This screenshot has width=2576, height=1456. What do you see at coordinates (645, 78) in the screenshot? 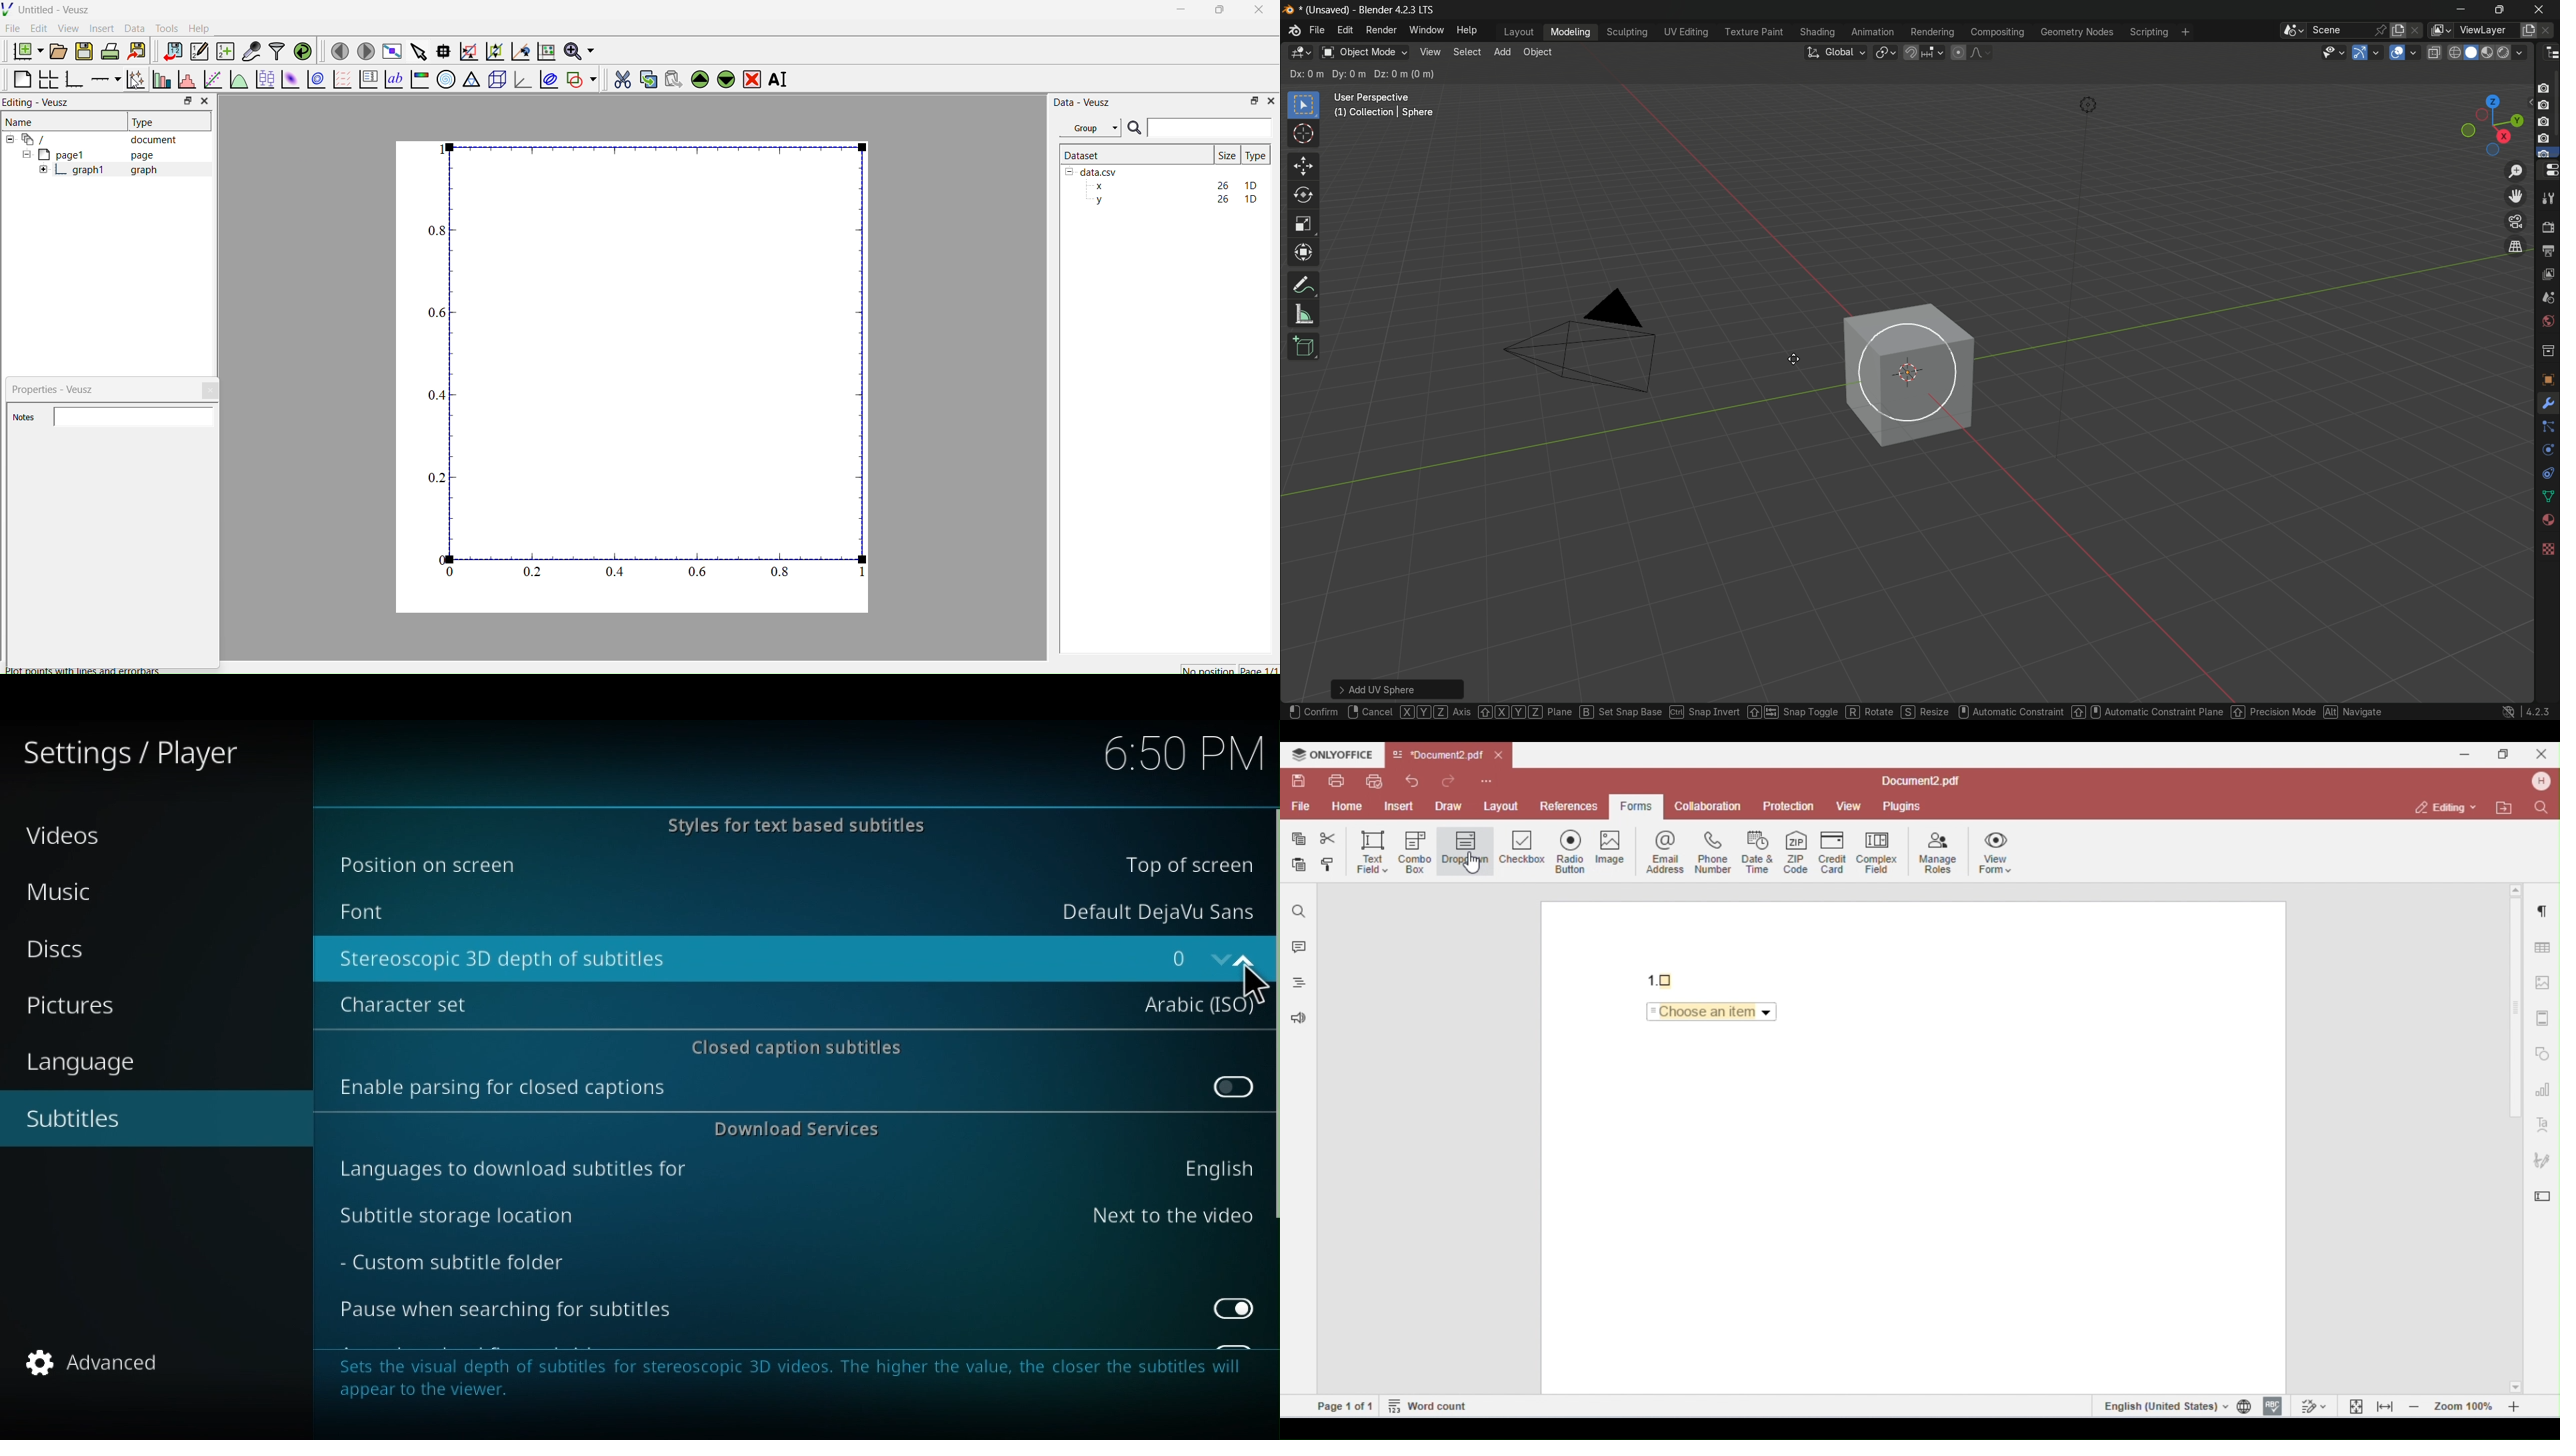
I see `Copy` at bounding box center [645, 78].